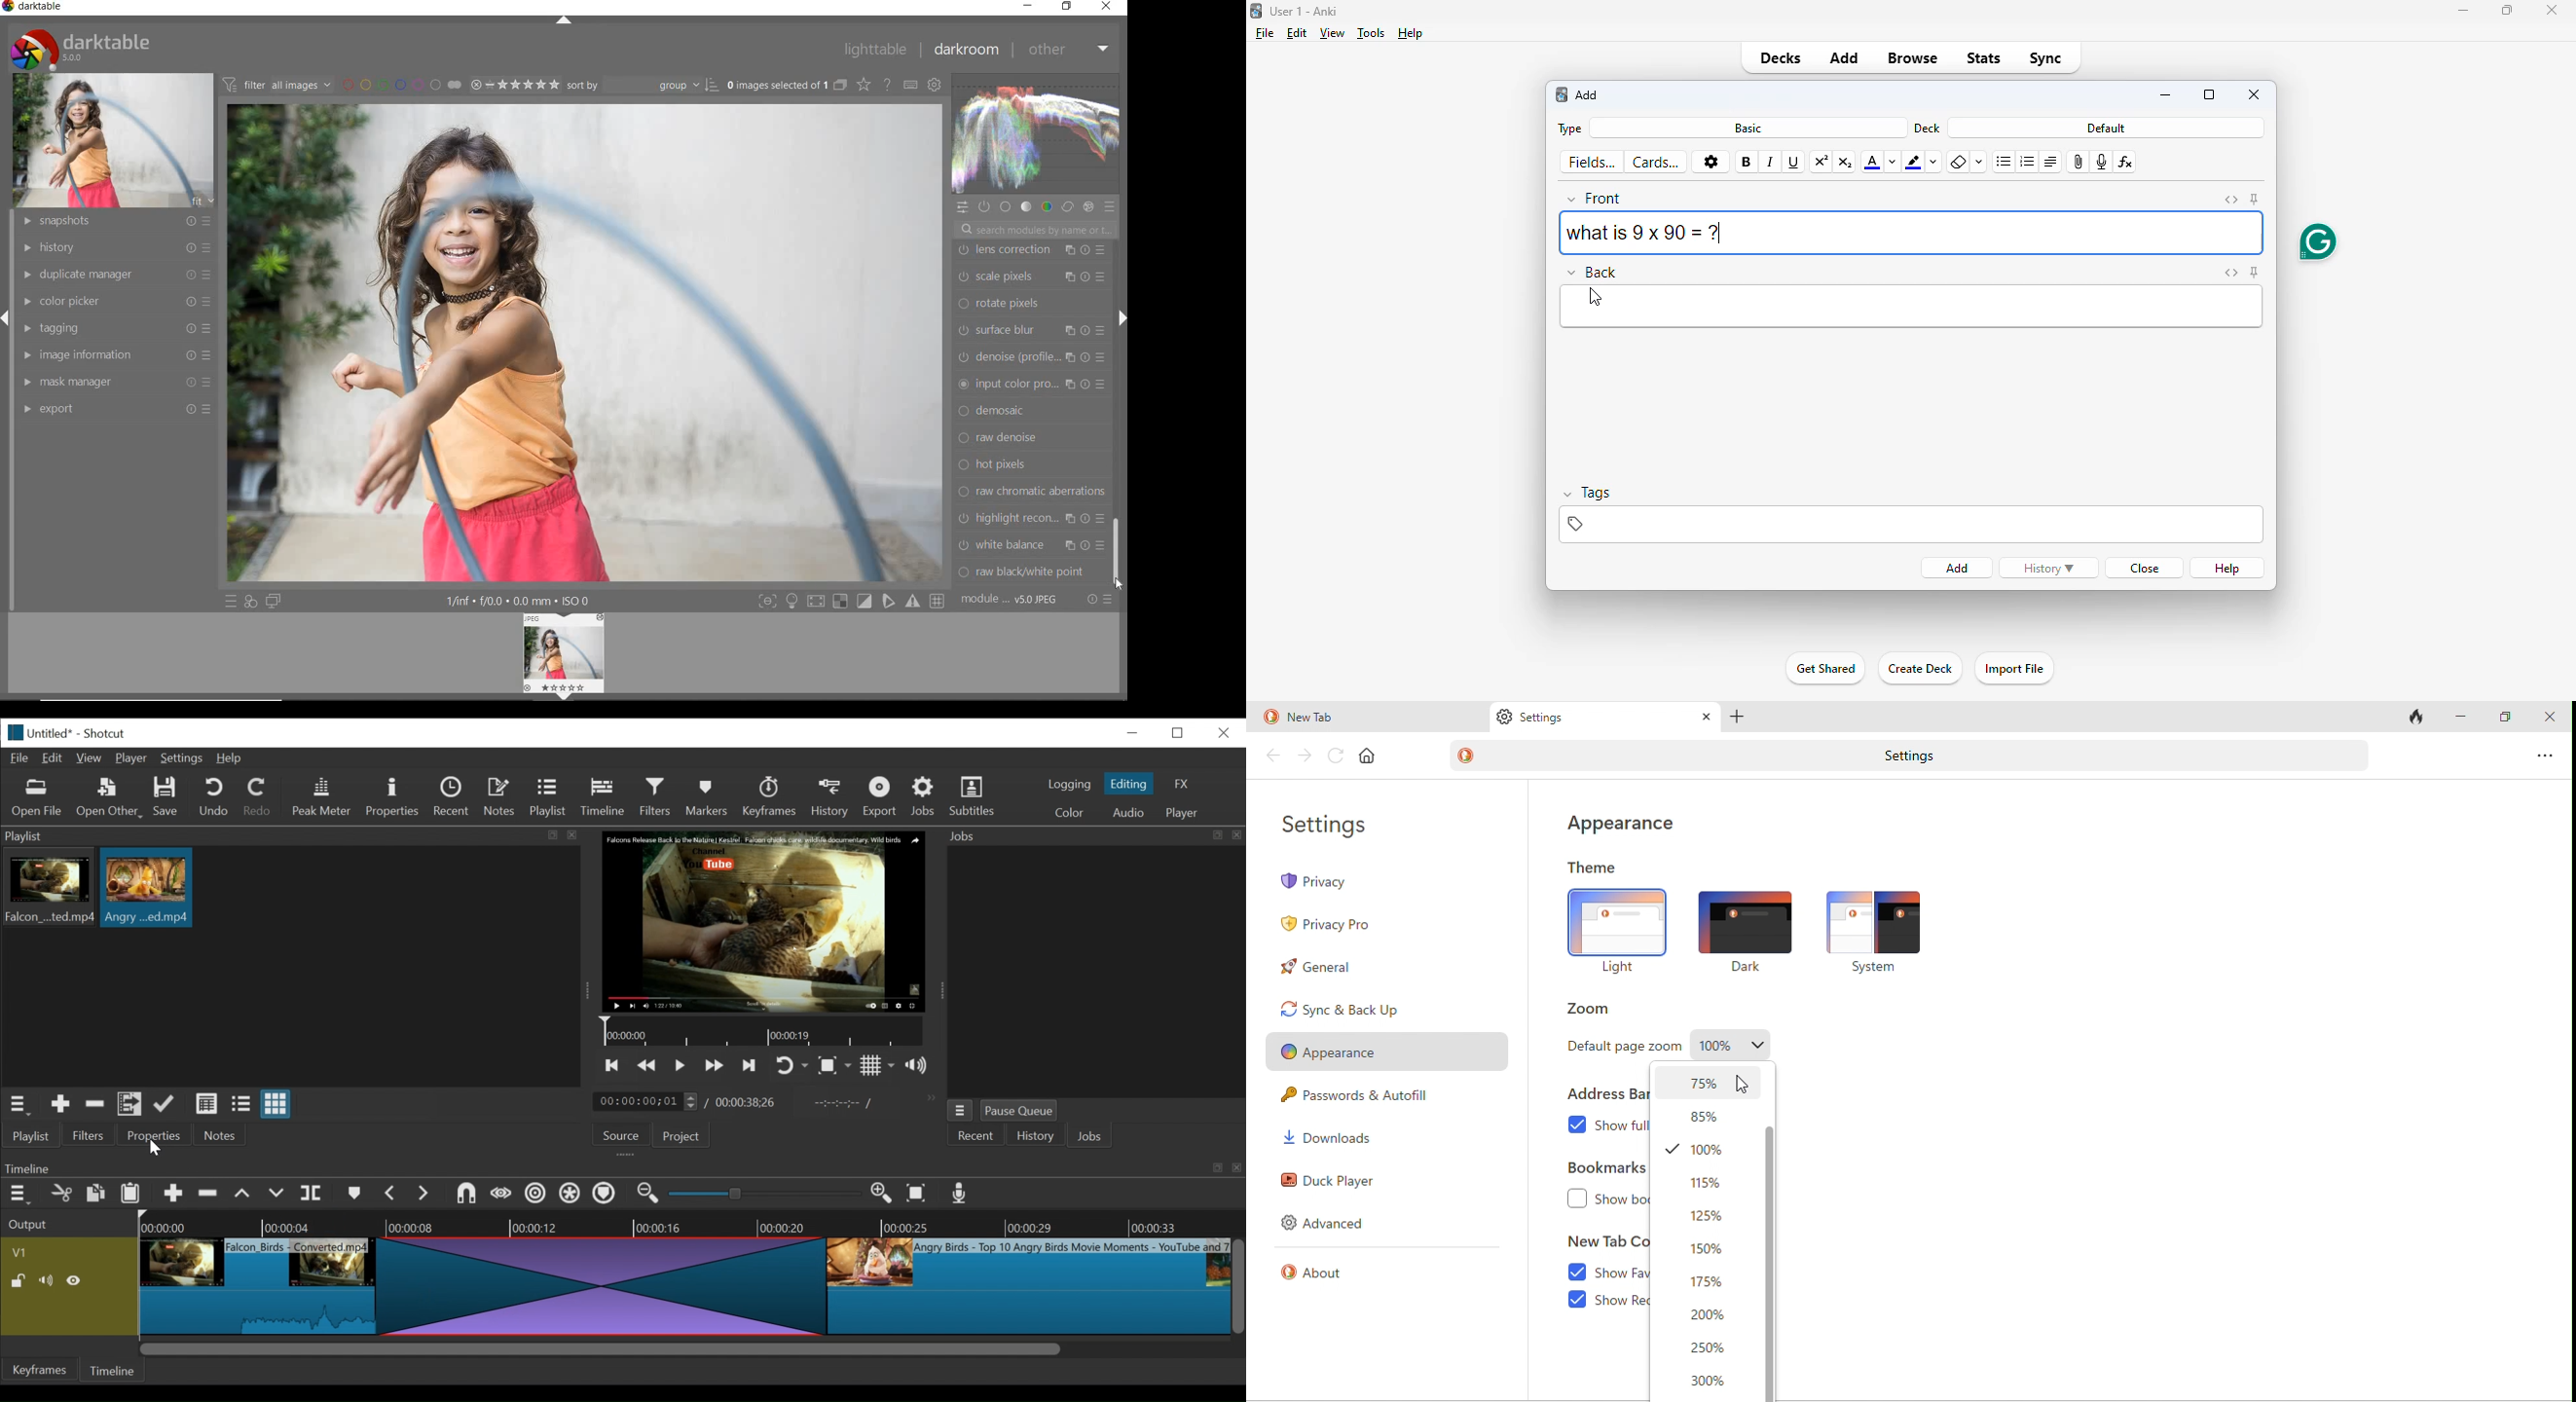 This screenshot has height=1428, width=2576. What do you see at coordinates (2255, 273) in the screenshot?
I see `toggle sticky` at bounding box center [2255, 273].